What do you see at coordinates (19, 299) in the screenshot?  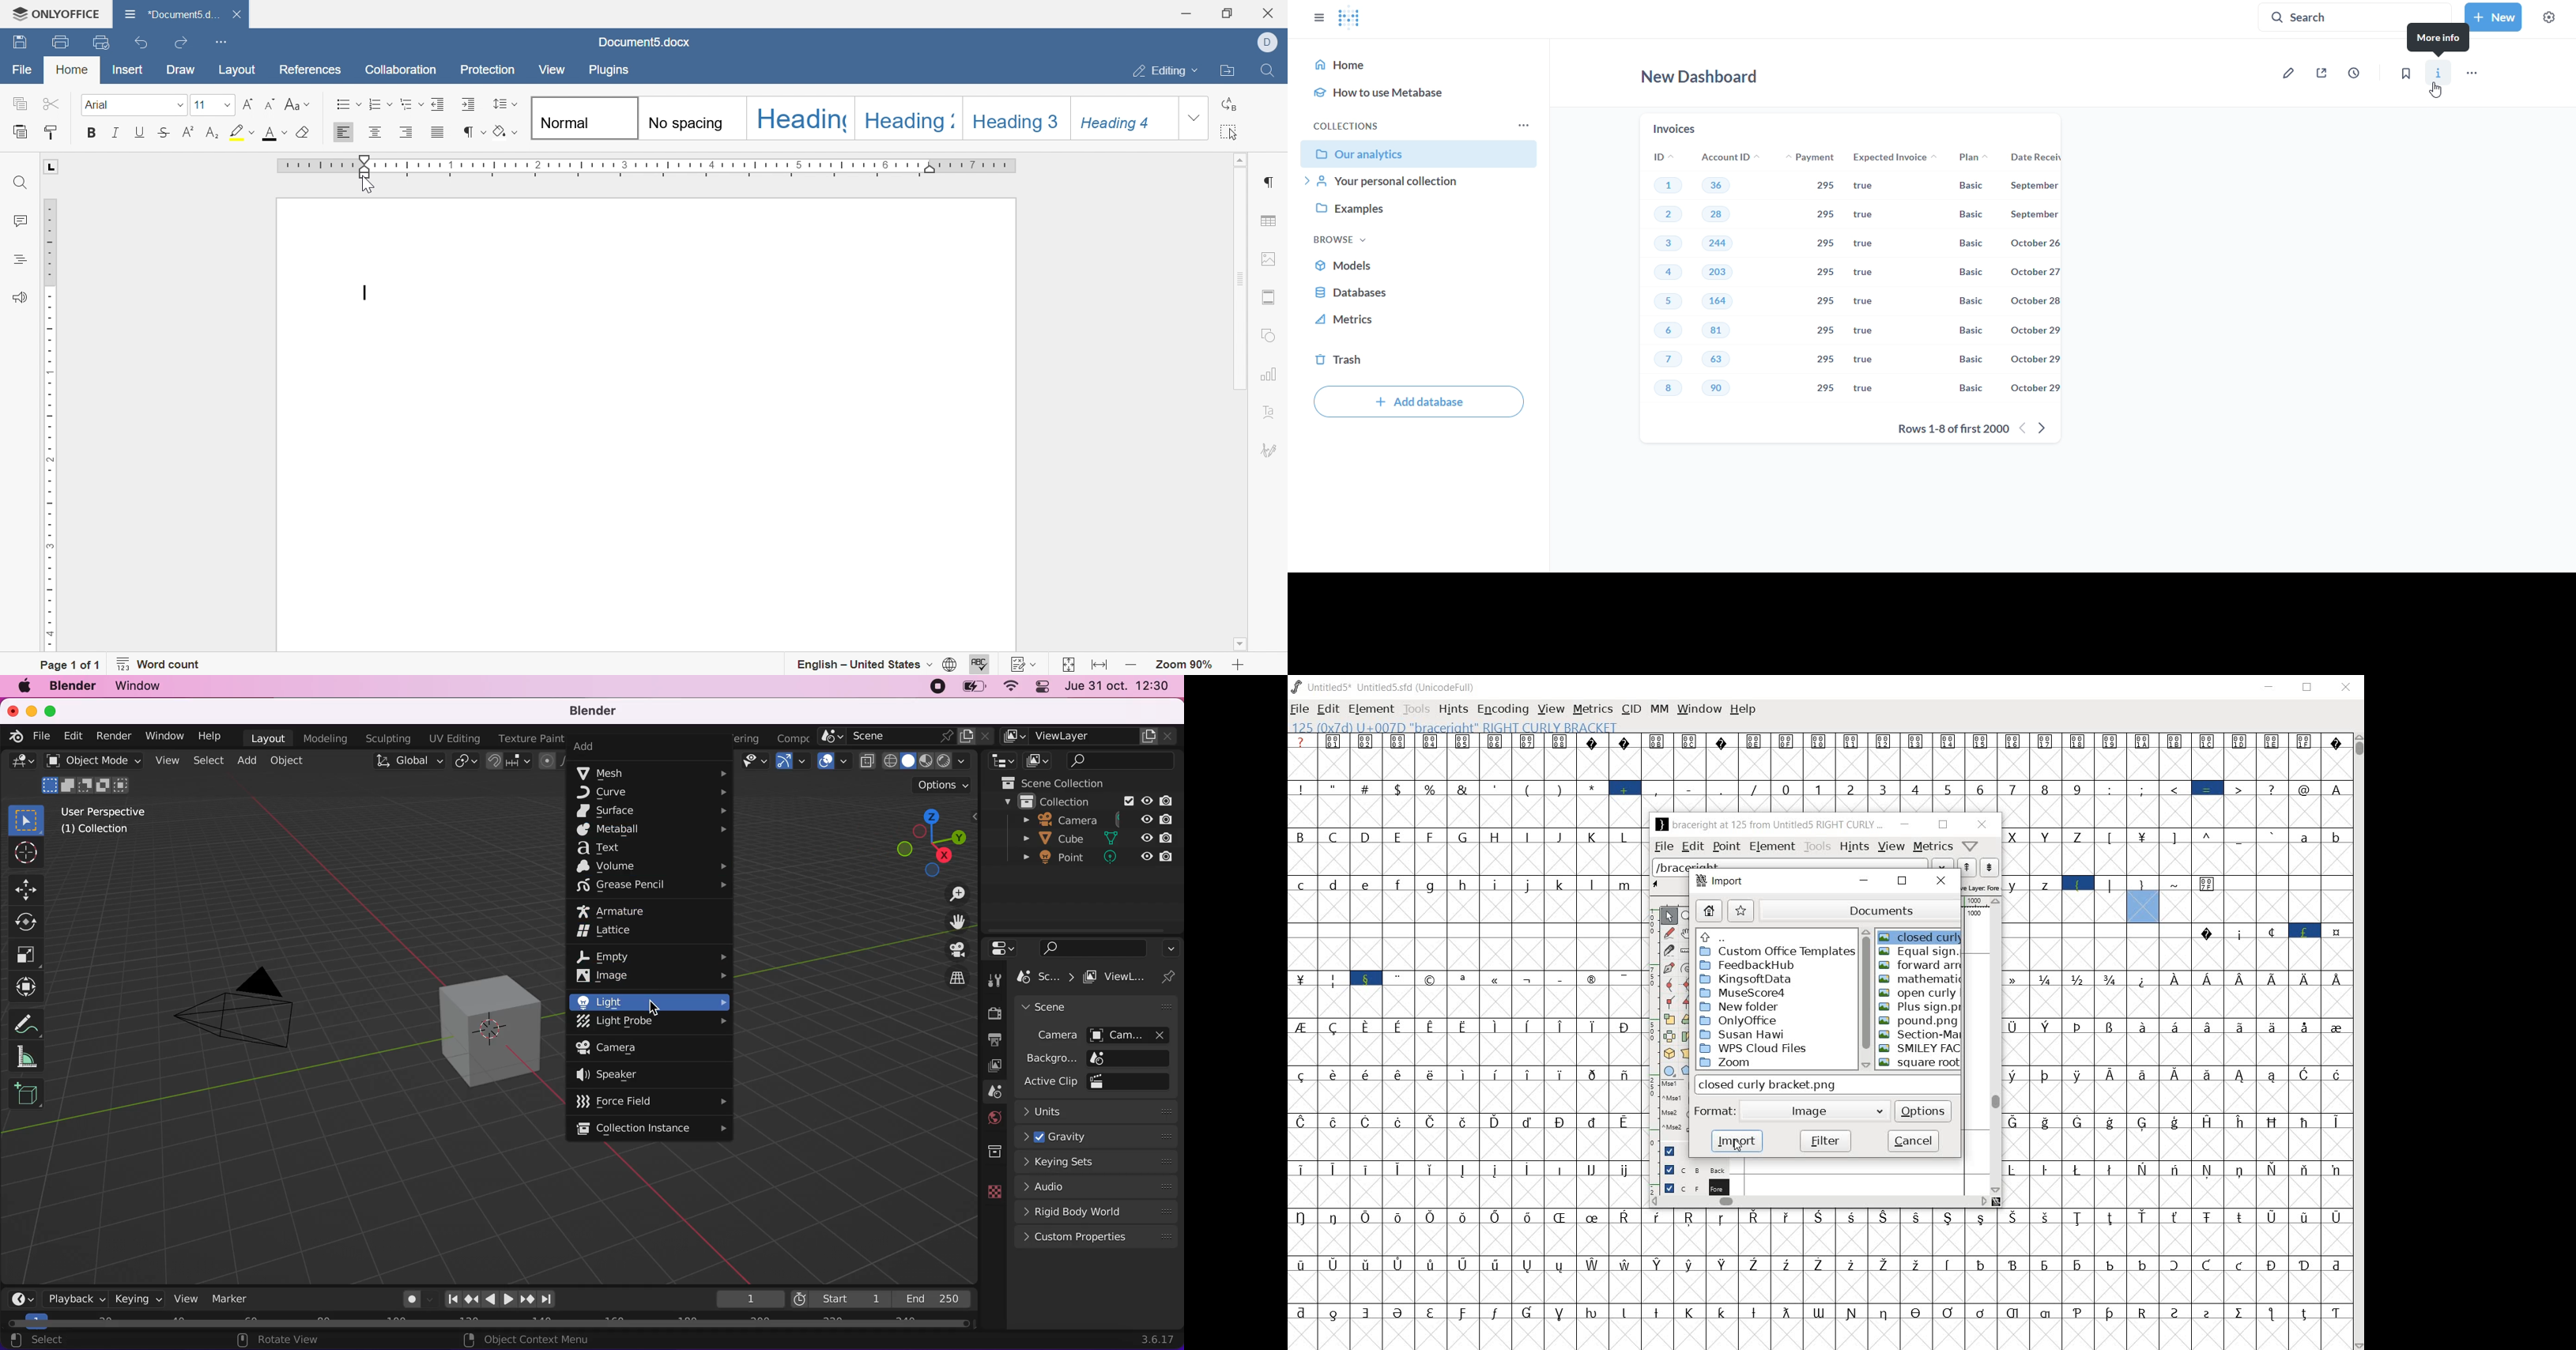 I see `feedback and support` at bounding box center [19, 299].